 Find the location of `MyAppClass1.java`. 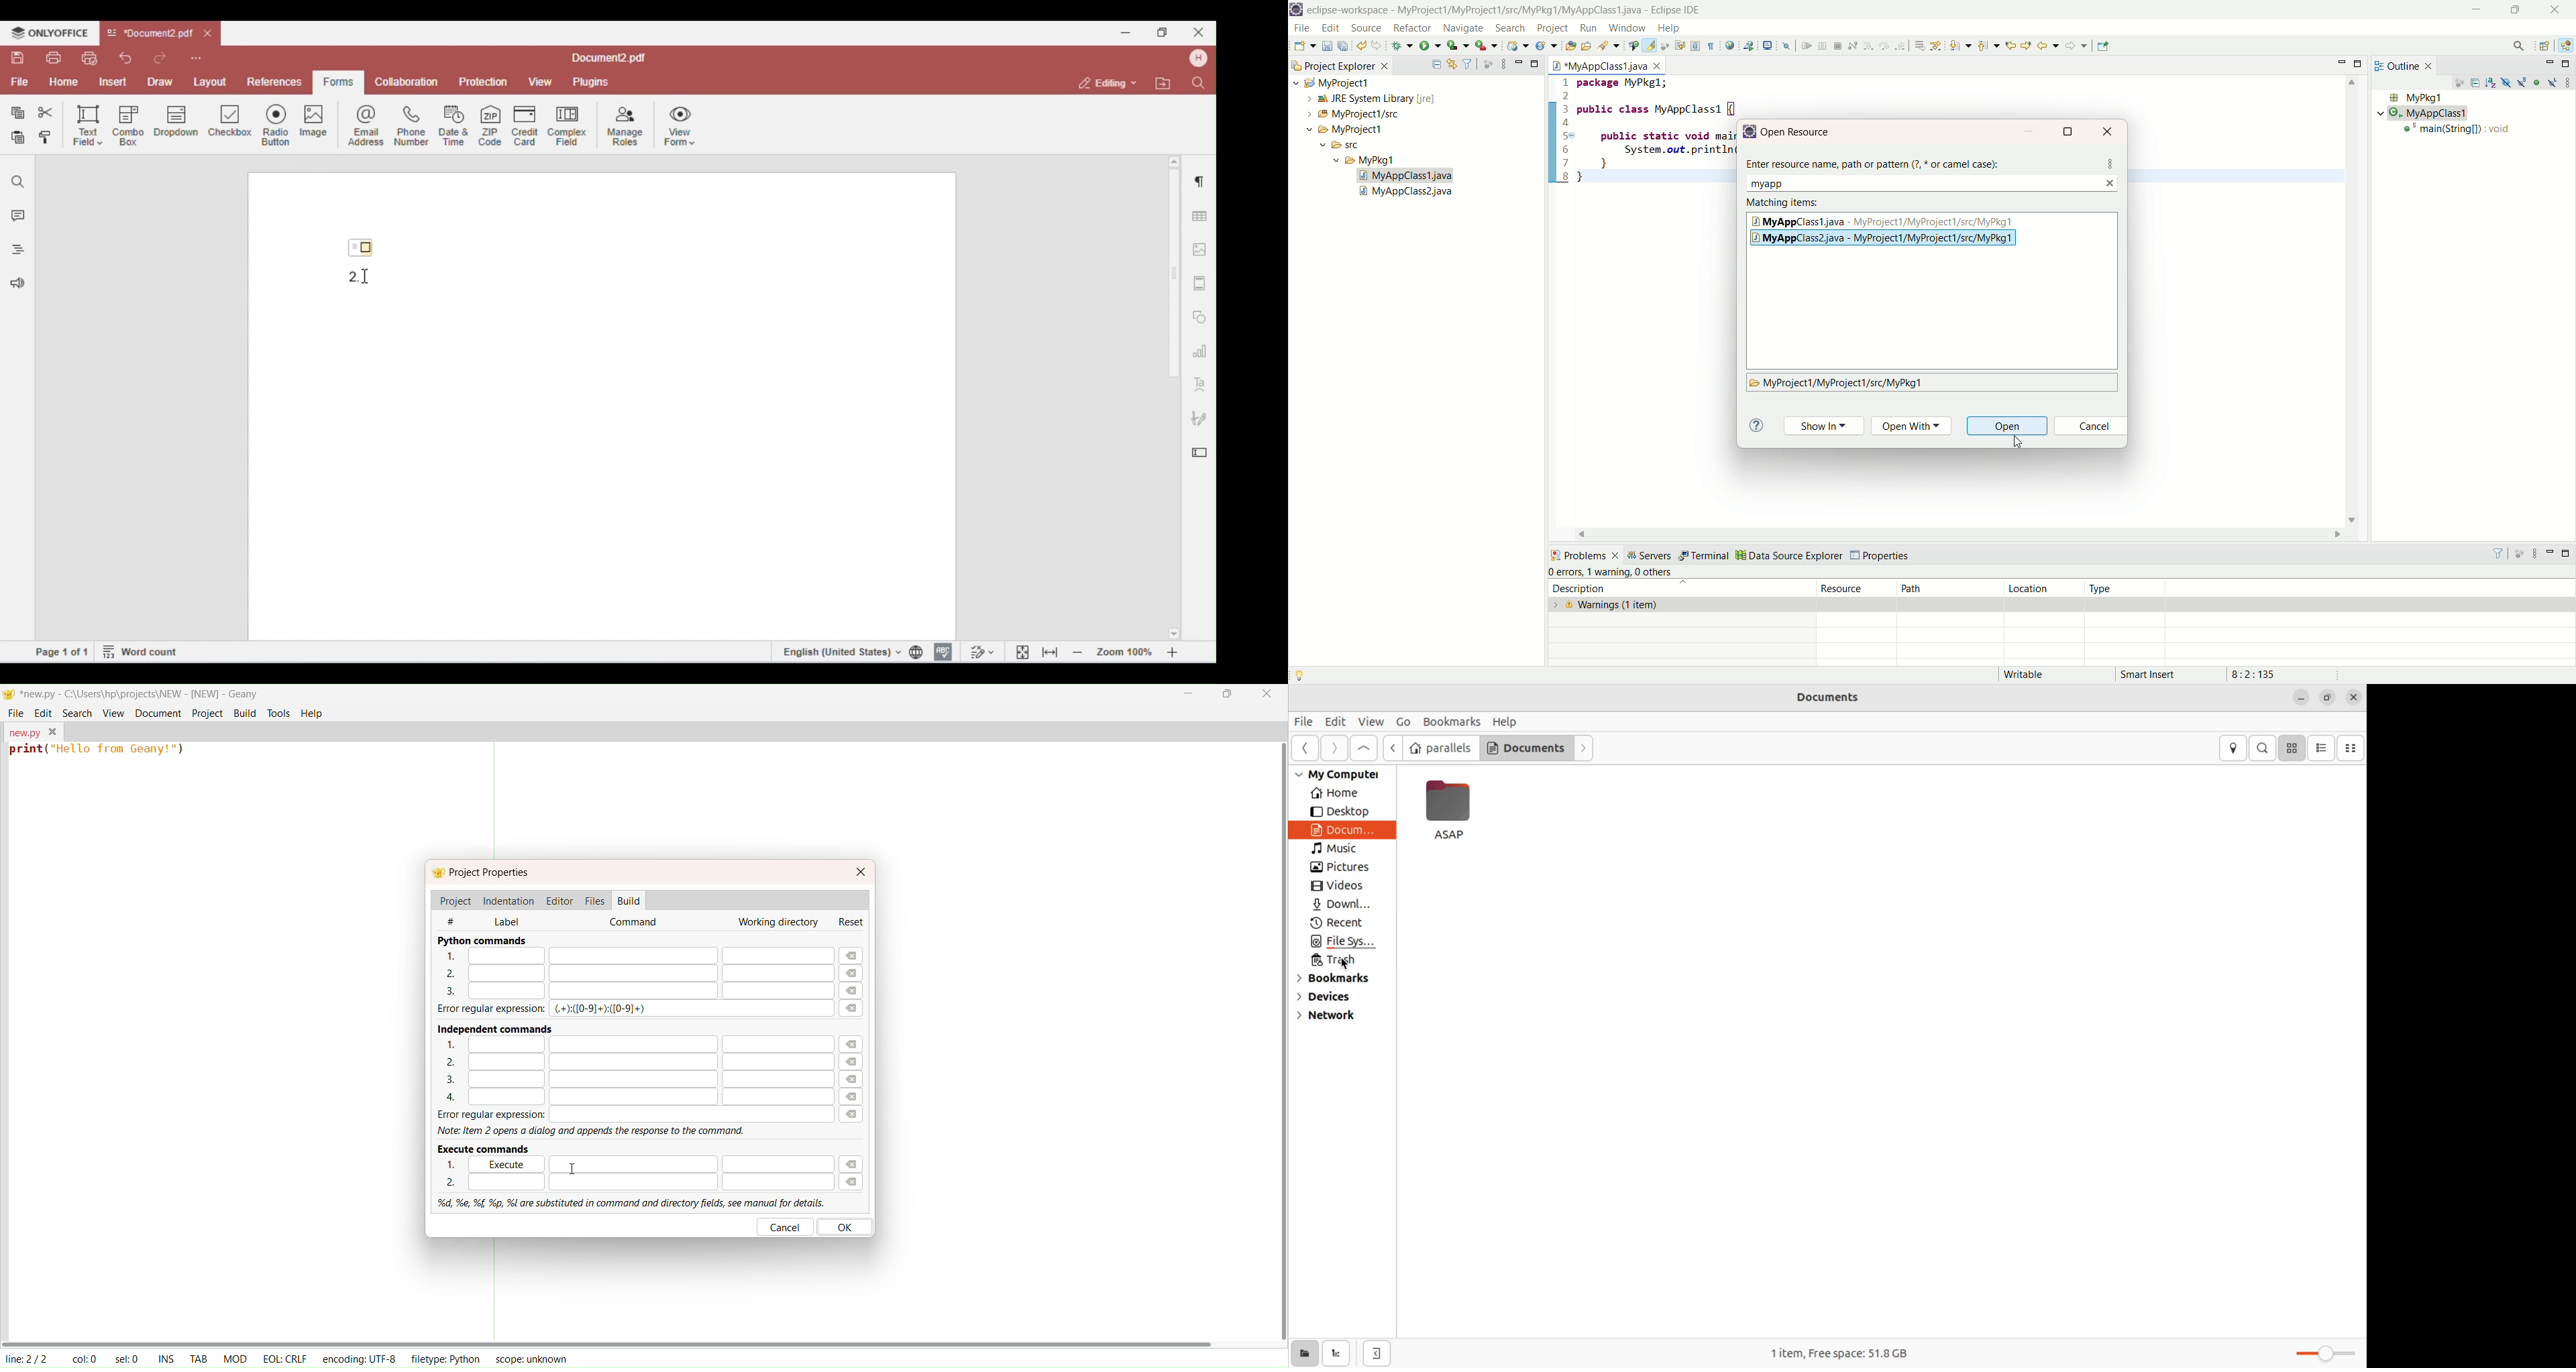

MyAppClass1.java is located at coordinates (1407, 176).